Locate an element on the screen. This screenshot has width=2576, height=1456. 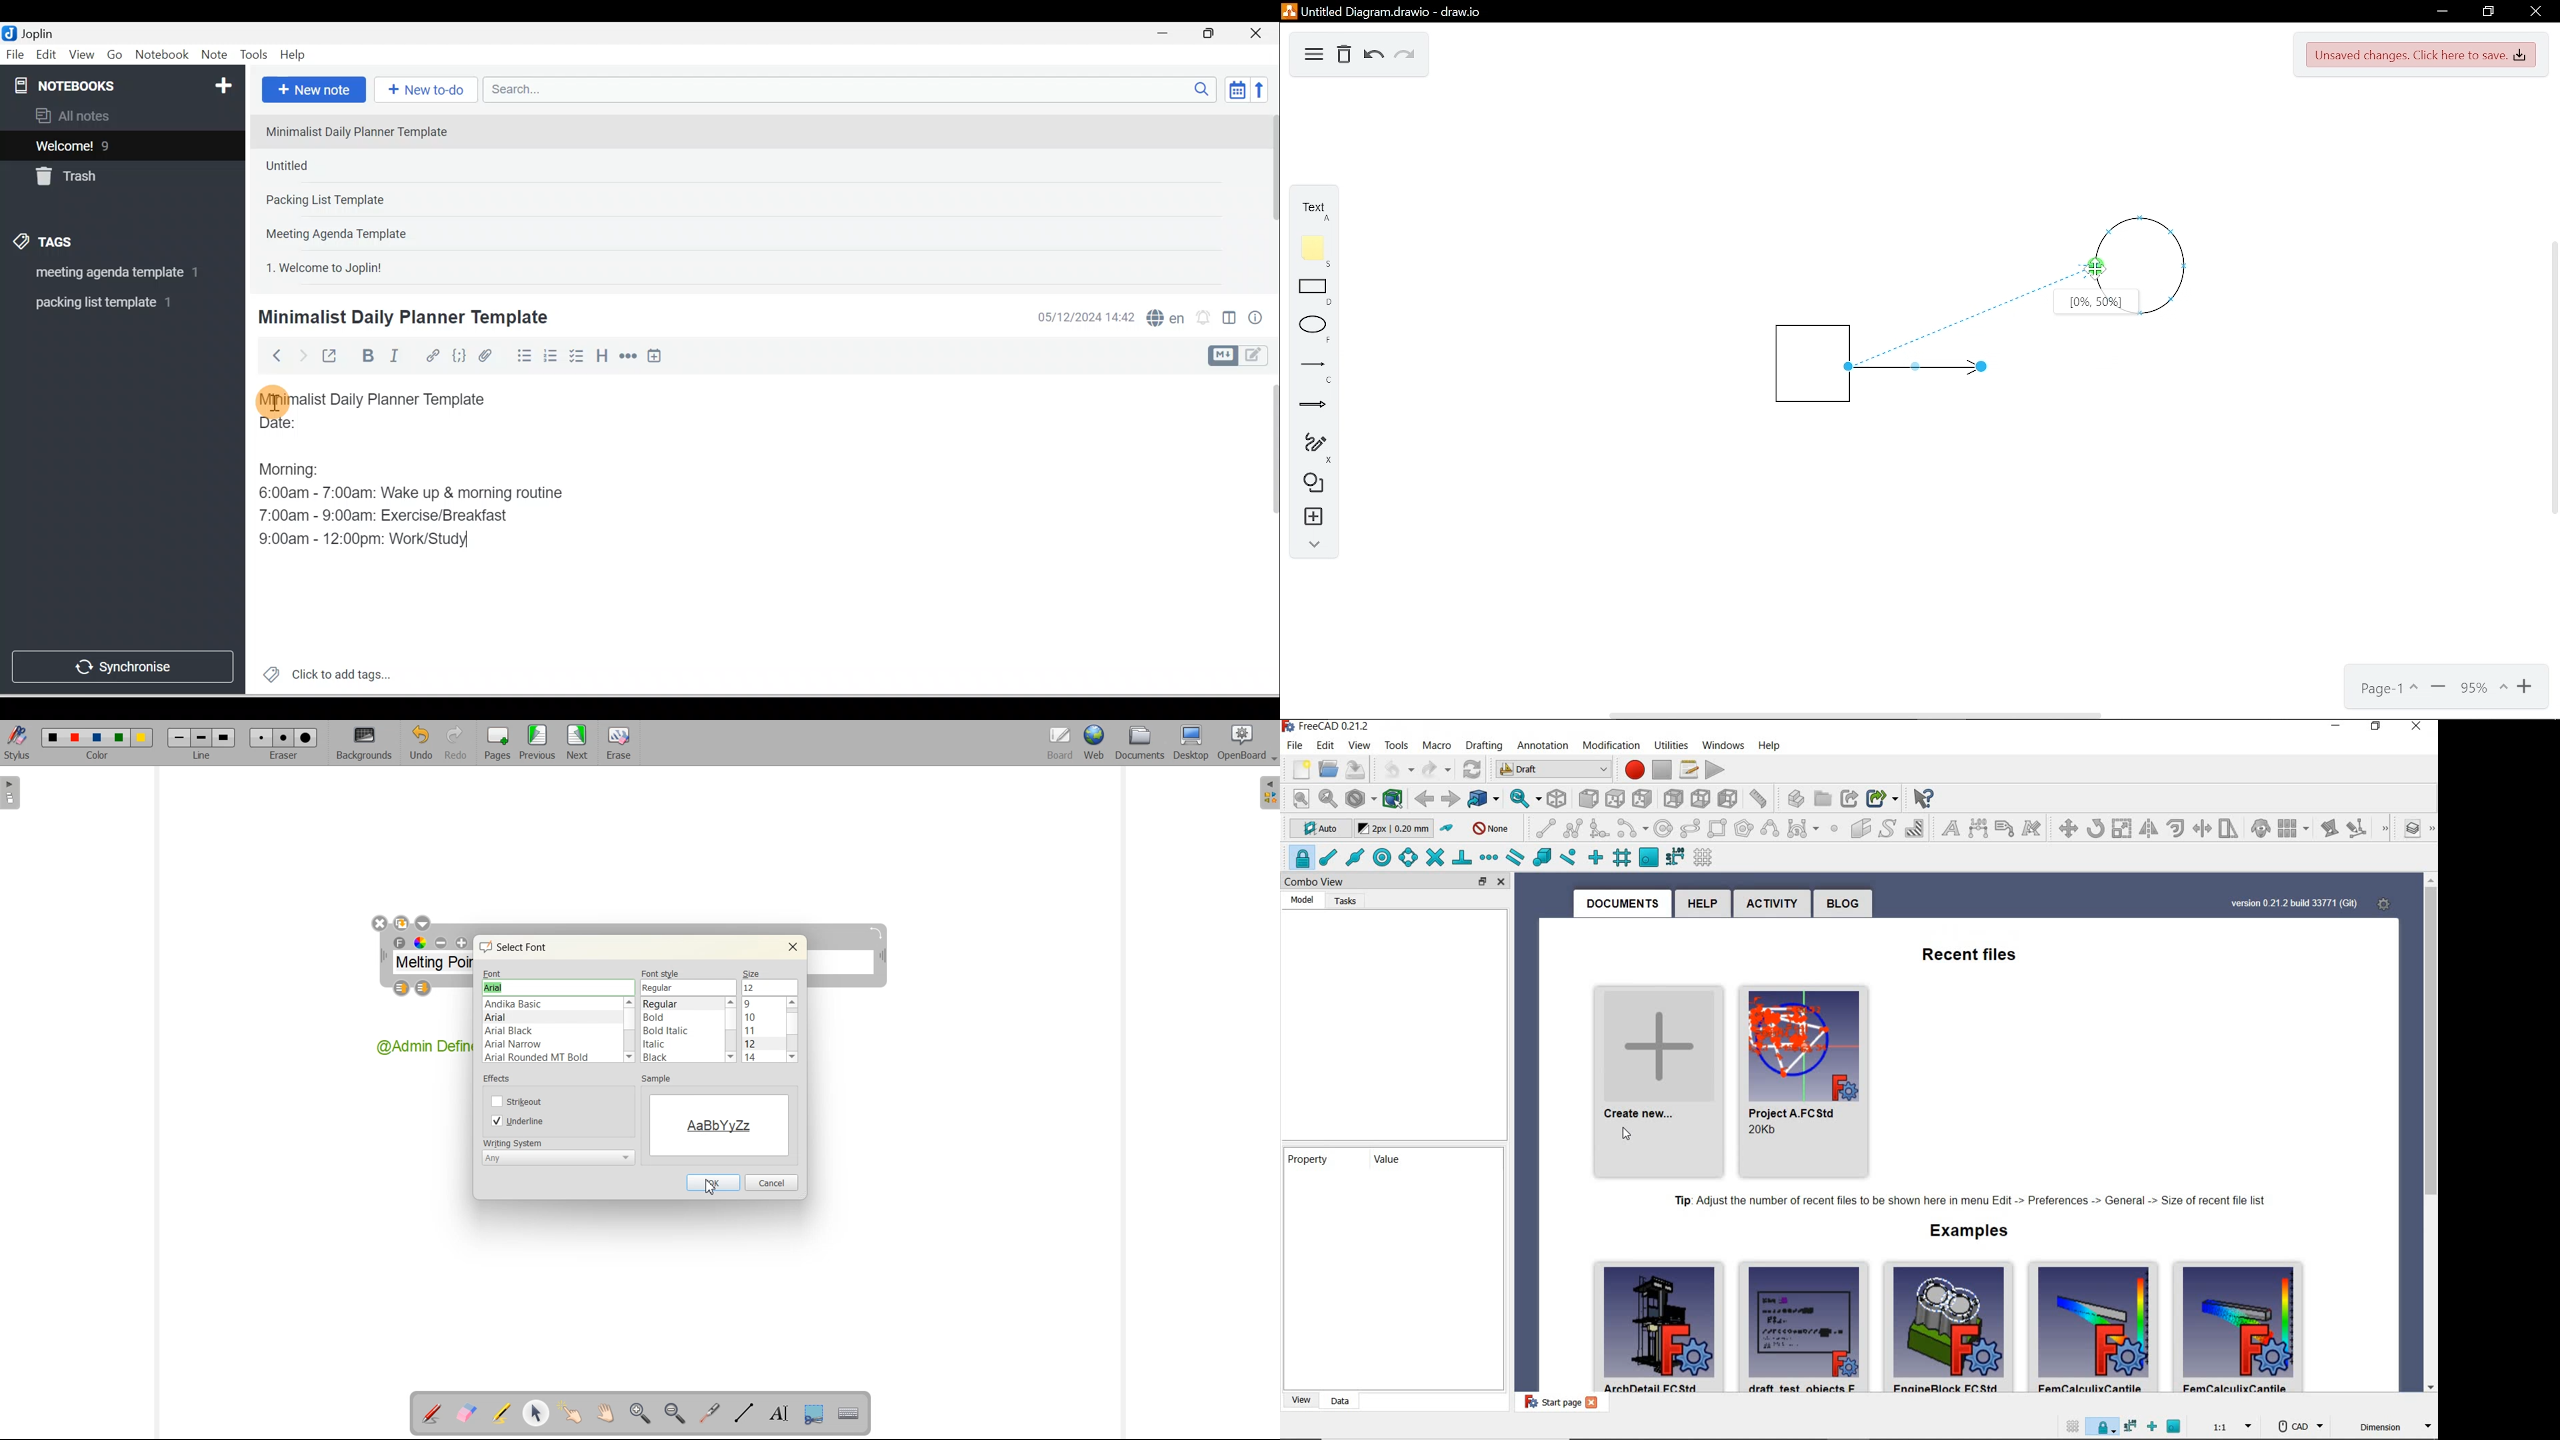
Text Color is located at coordinates (420, 943).